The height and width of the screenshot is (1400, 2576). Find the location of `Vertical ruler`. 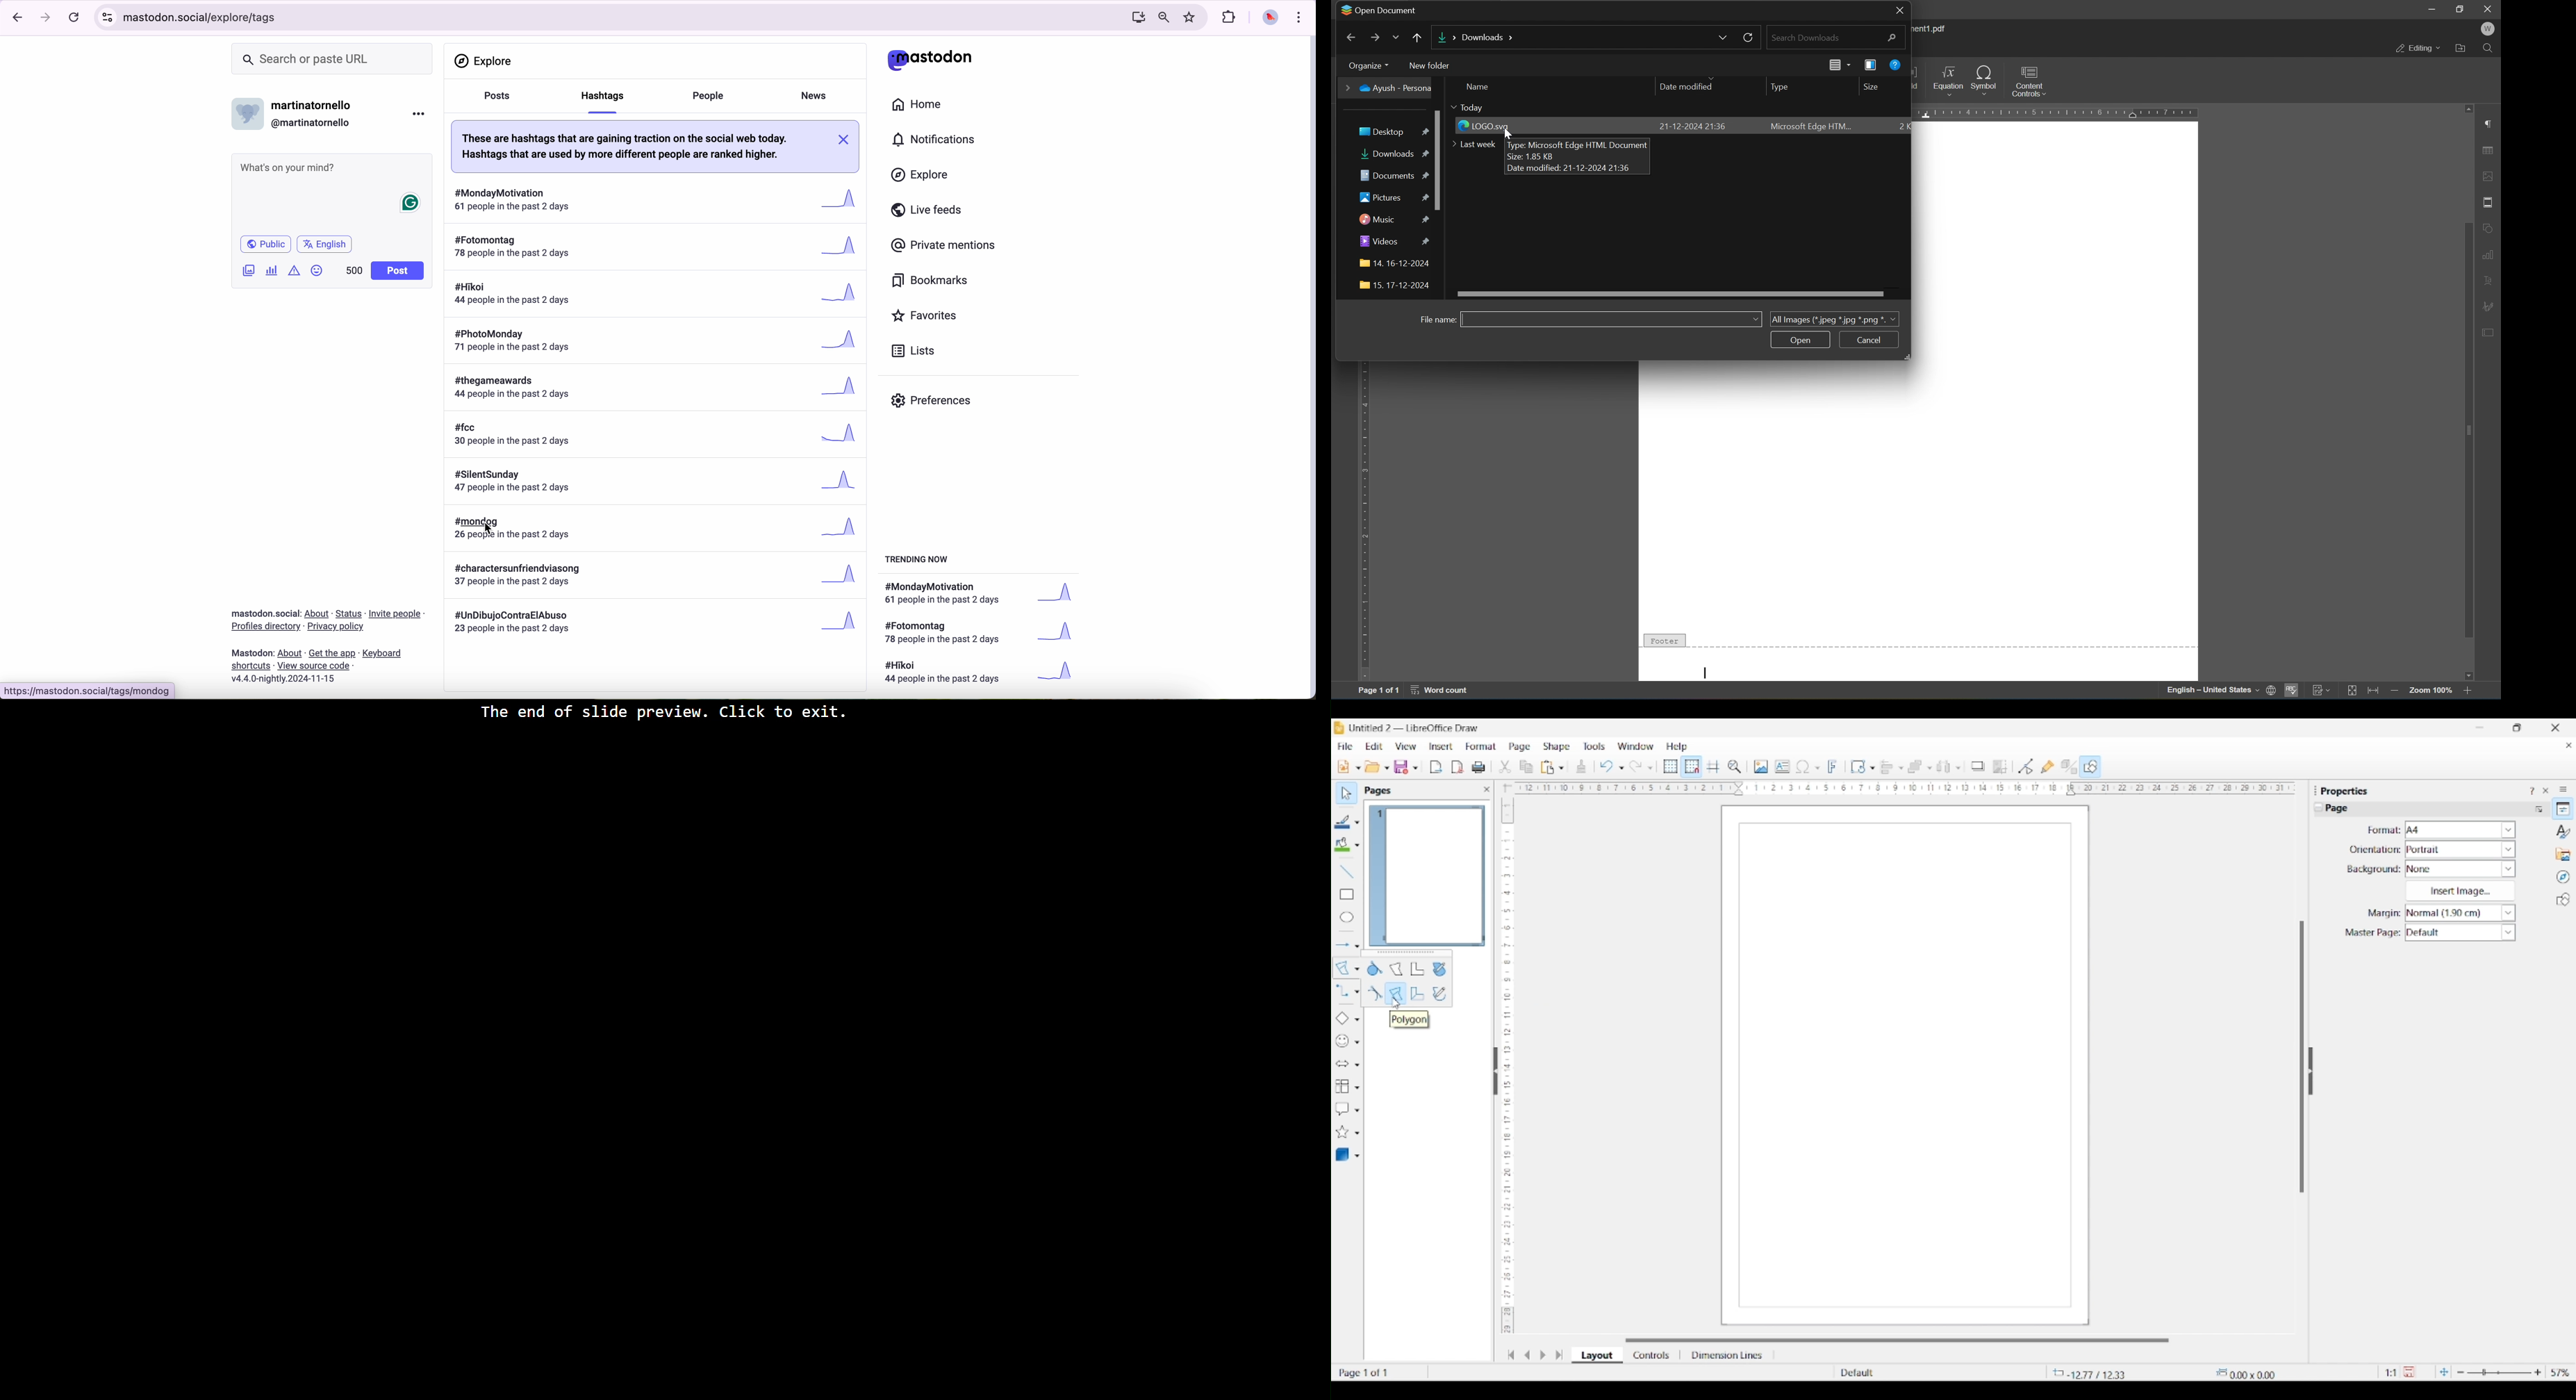

Vertical ruler is located at coordinates (1505, 1060).